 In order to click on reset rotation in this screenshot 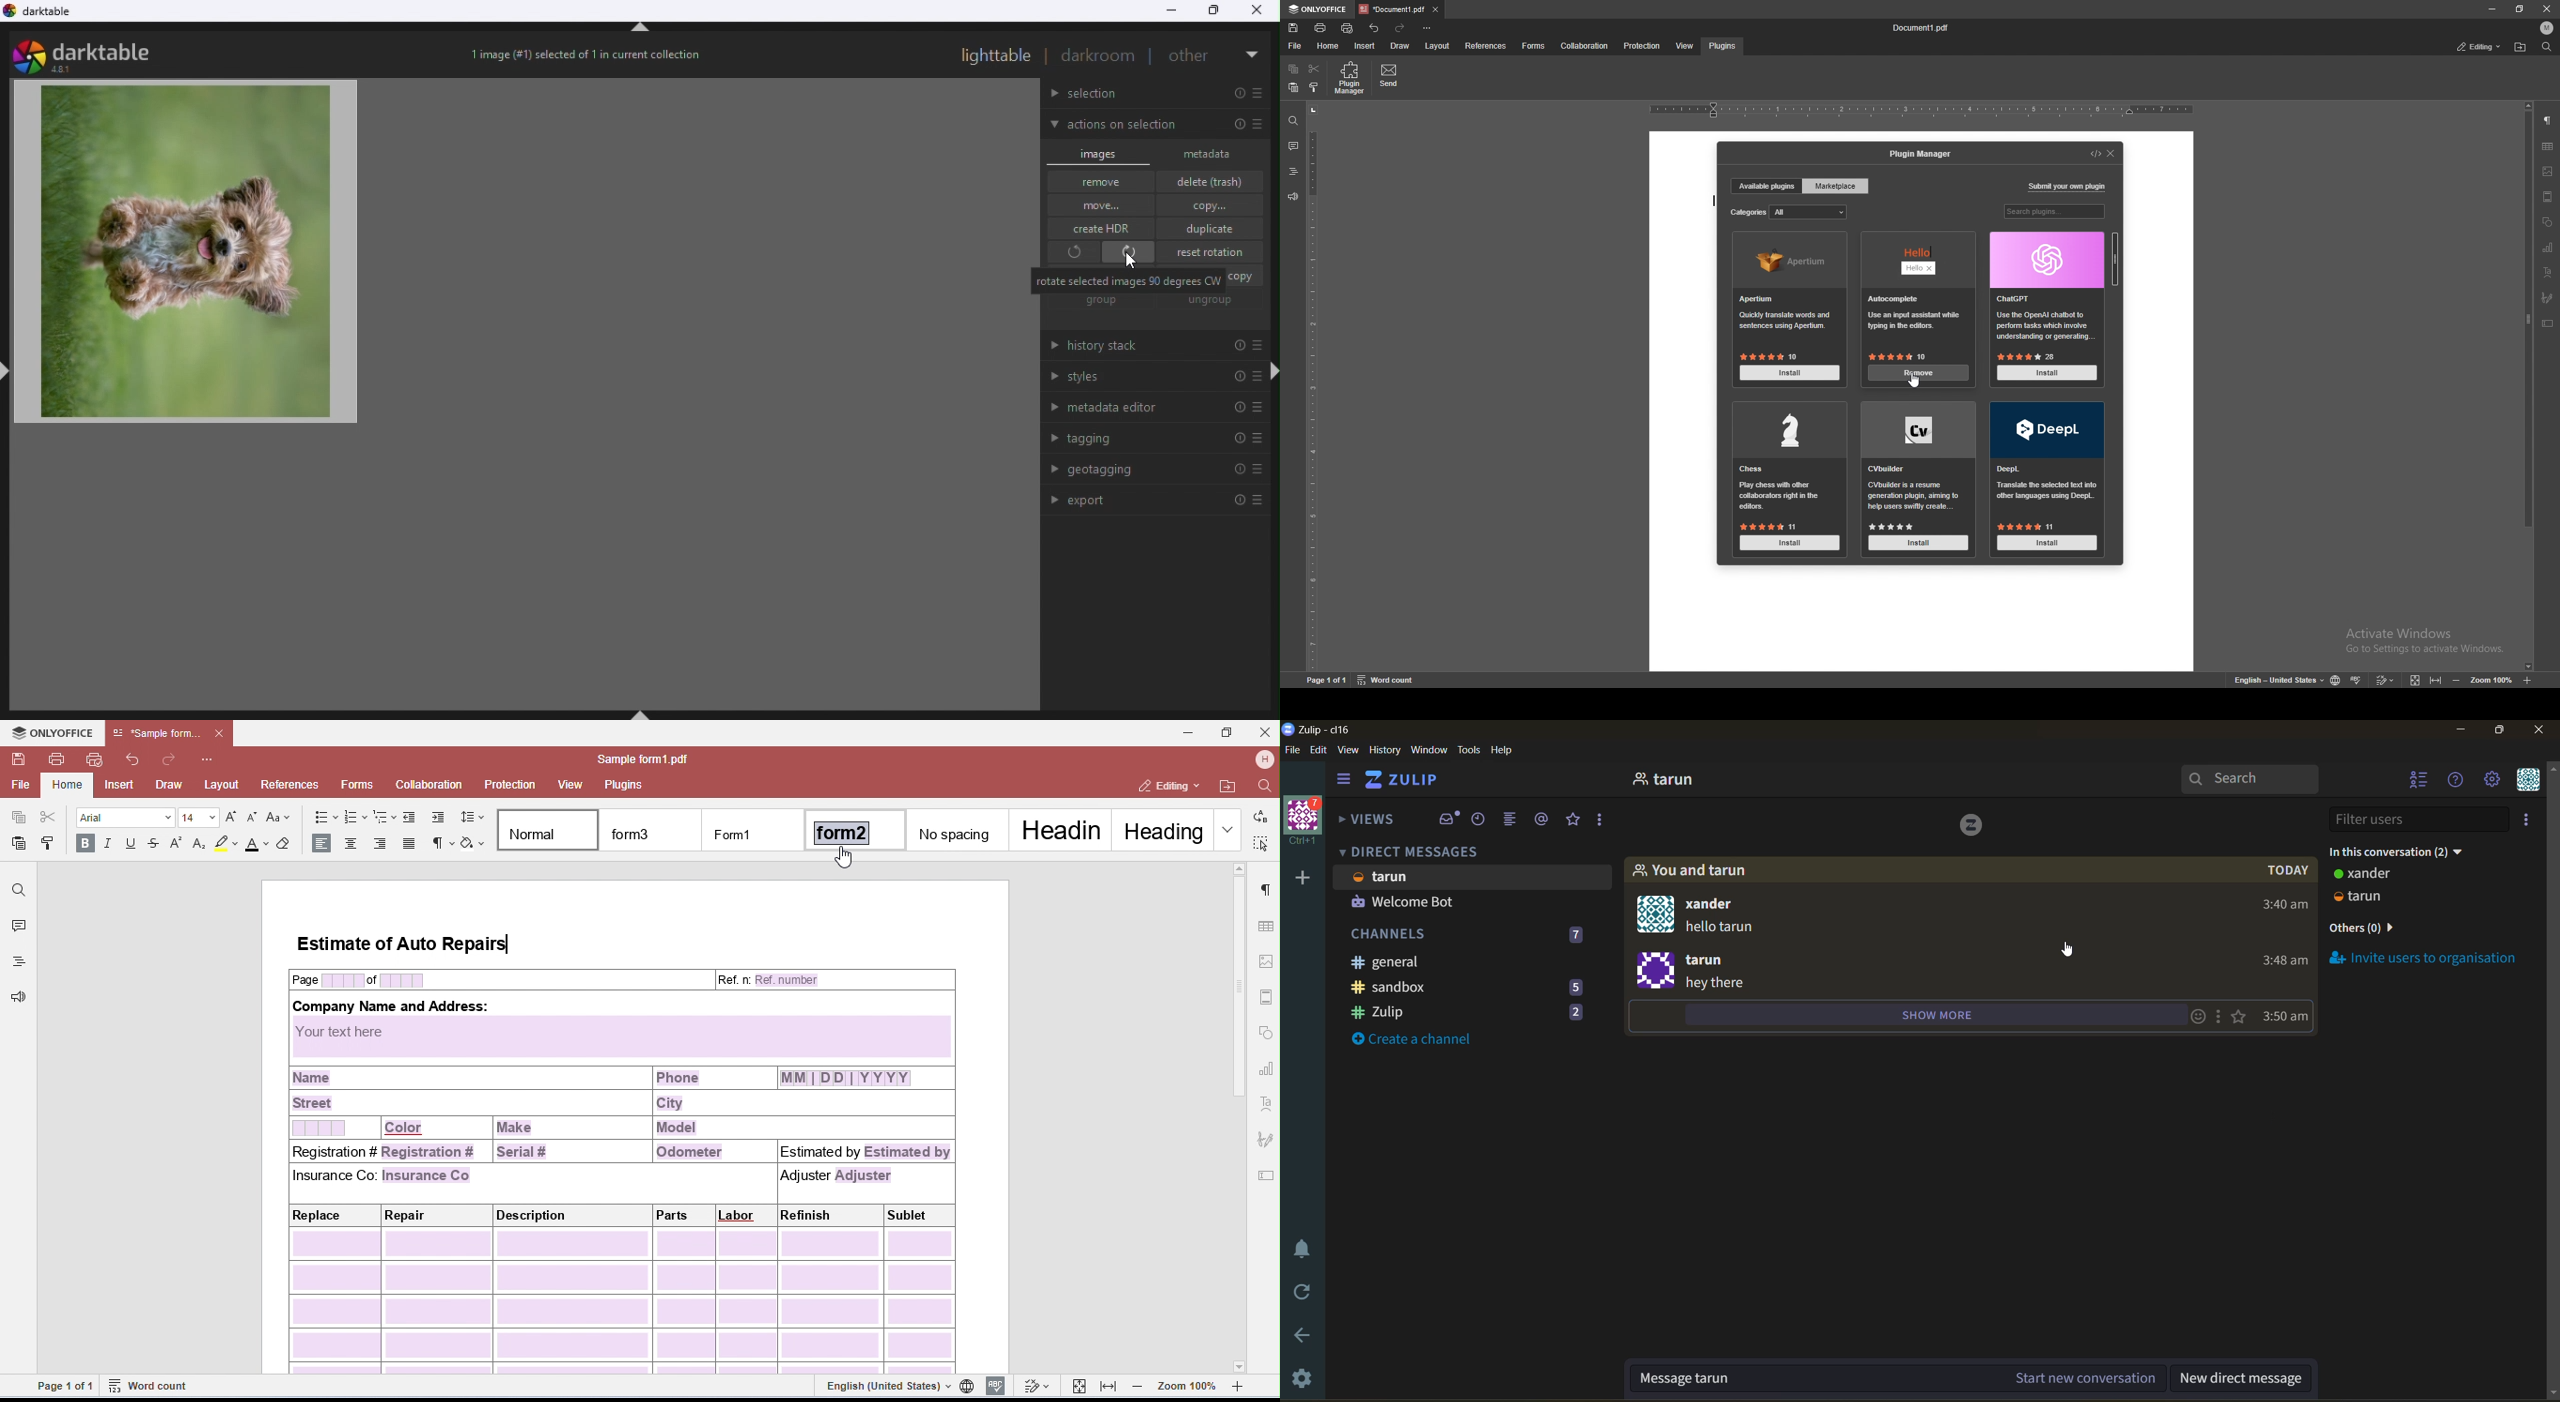, I will do `click(1214, 251)`.